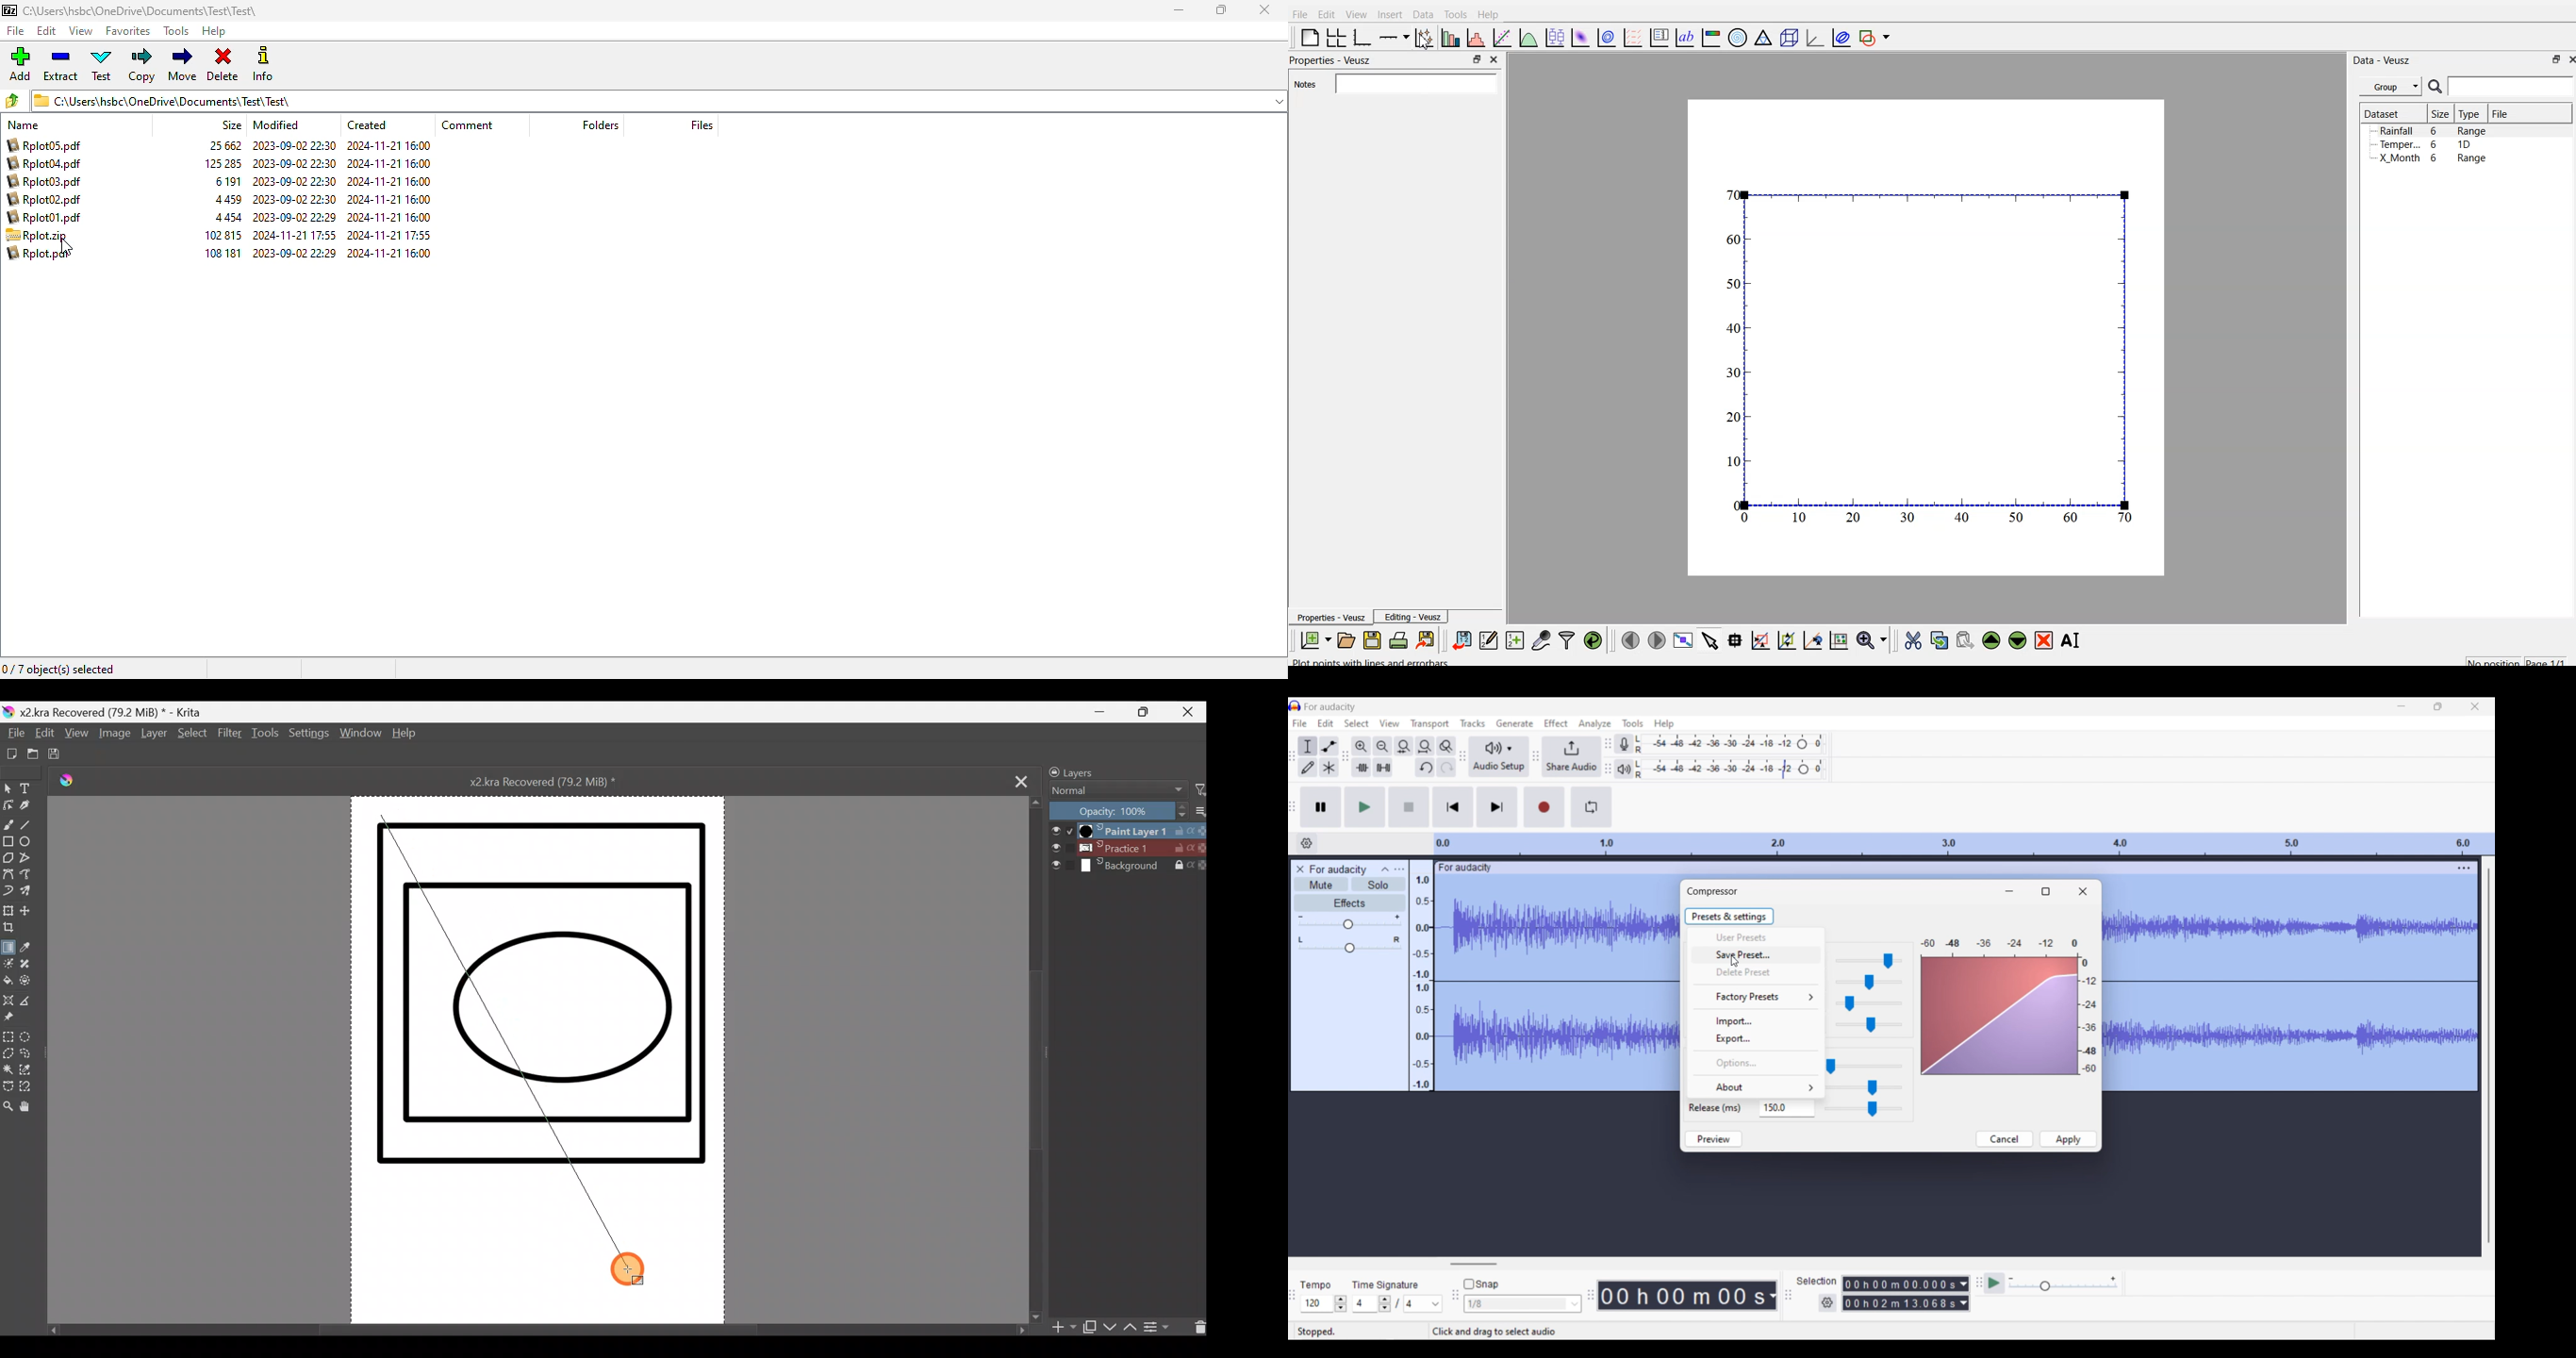 This screenshot has height=1372, width=2576. I want to click on plot a vector field, so click(1631, 38).